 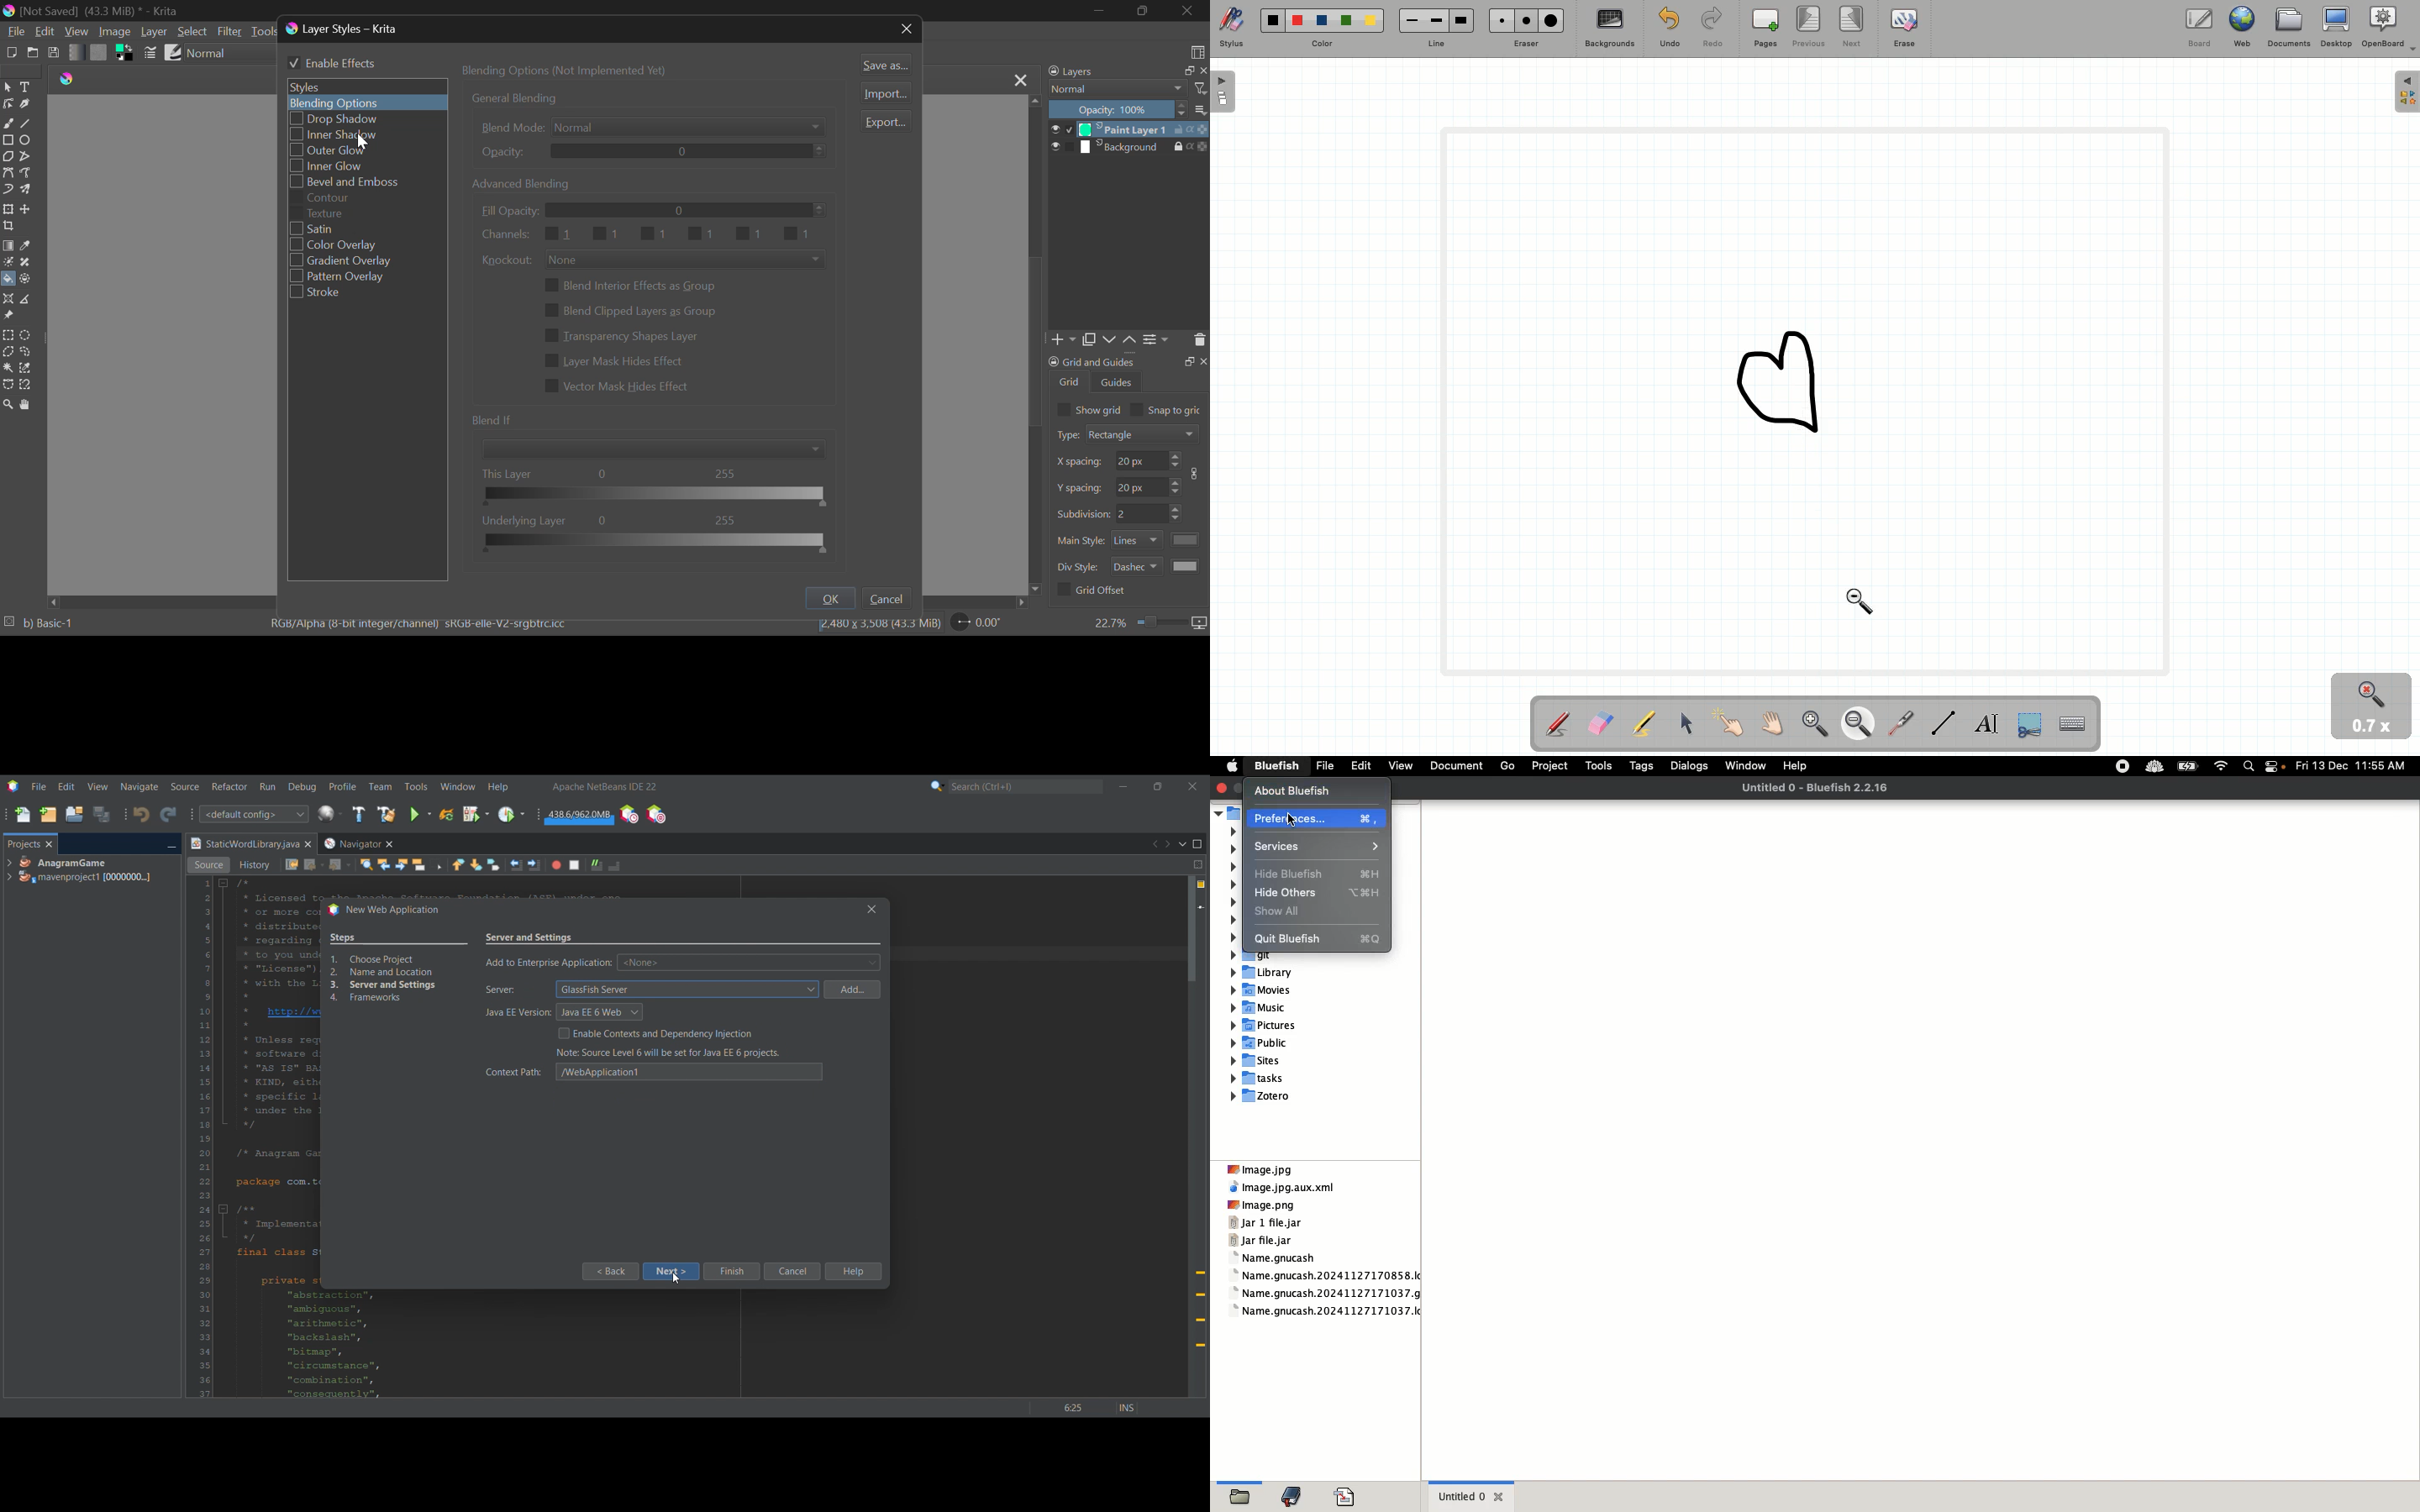 What do you see at coordinates (852, 1271) in the screenshot?
I see `Help` at bounding box center [852, 1271].